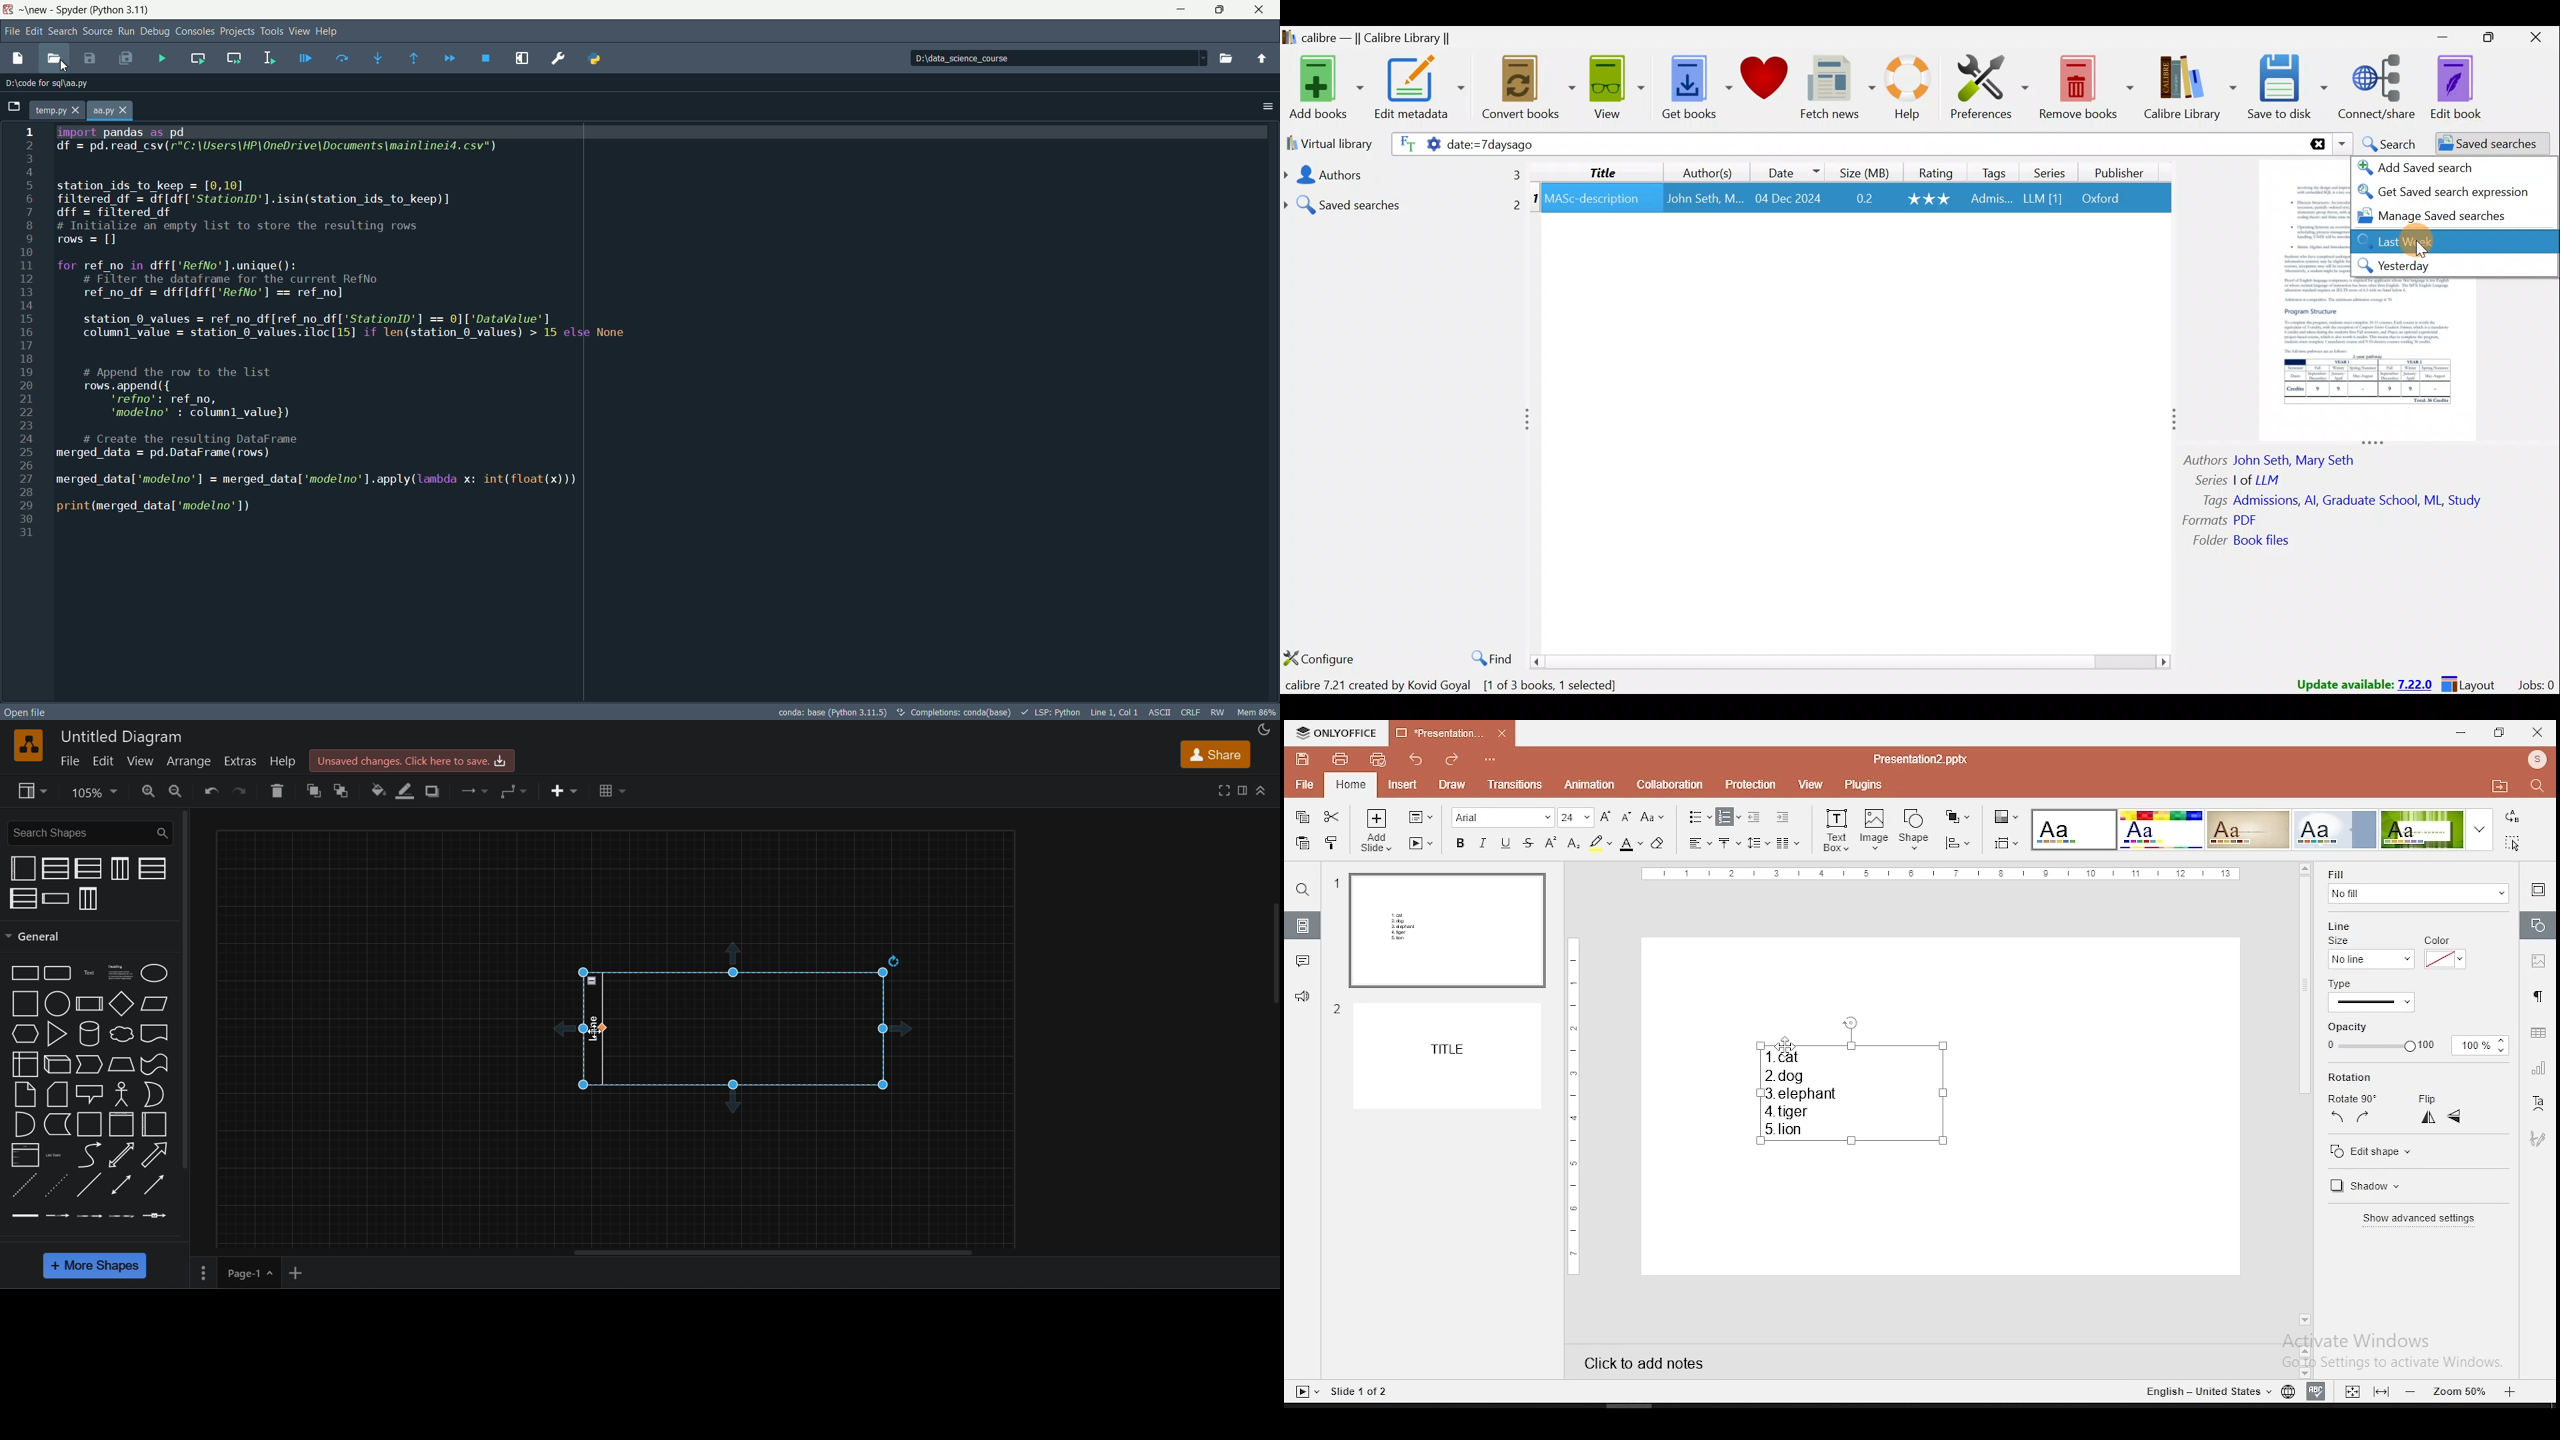  What do you see at coordinates (1216, 754) in the screenshot?
I see `share` at bounding box center [1216, 754].